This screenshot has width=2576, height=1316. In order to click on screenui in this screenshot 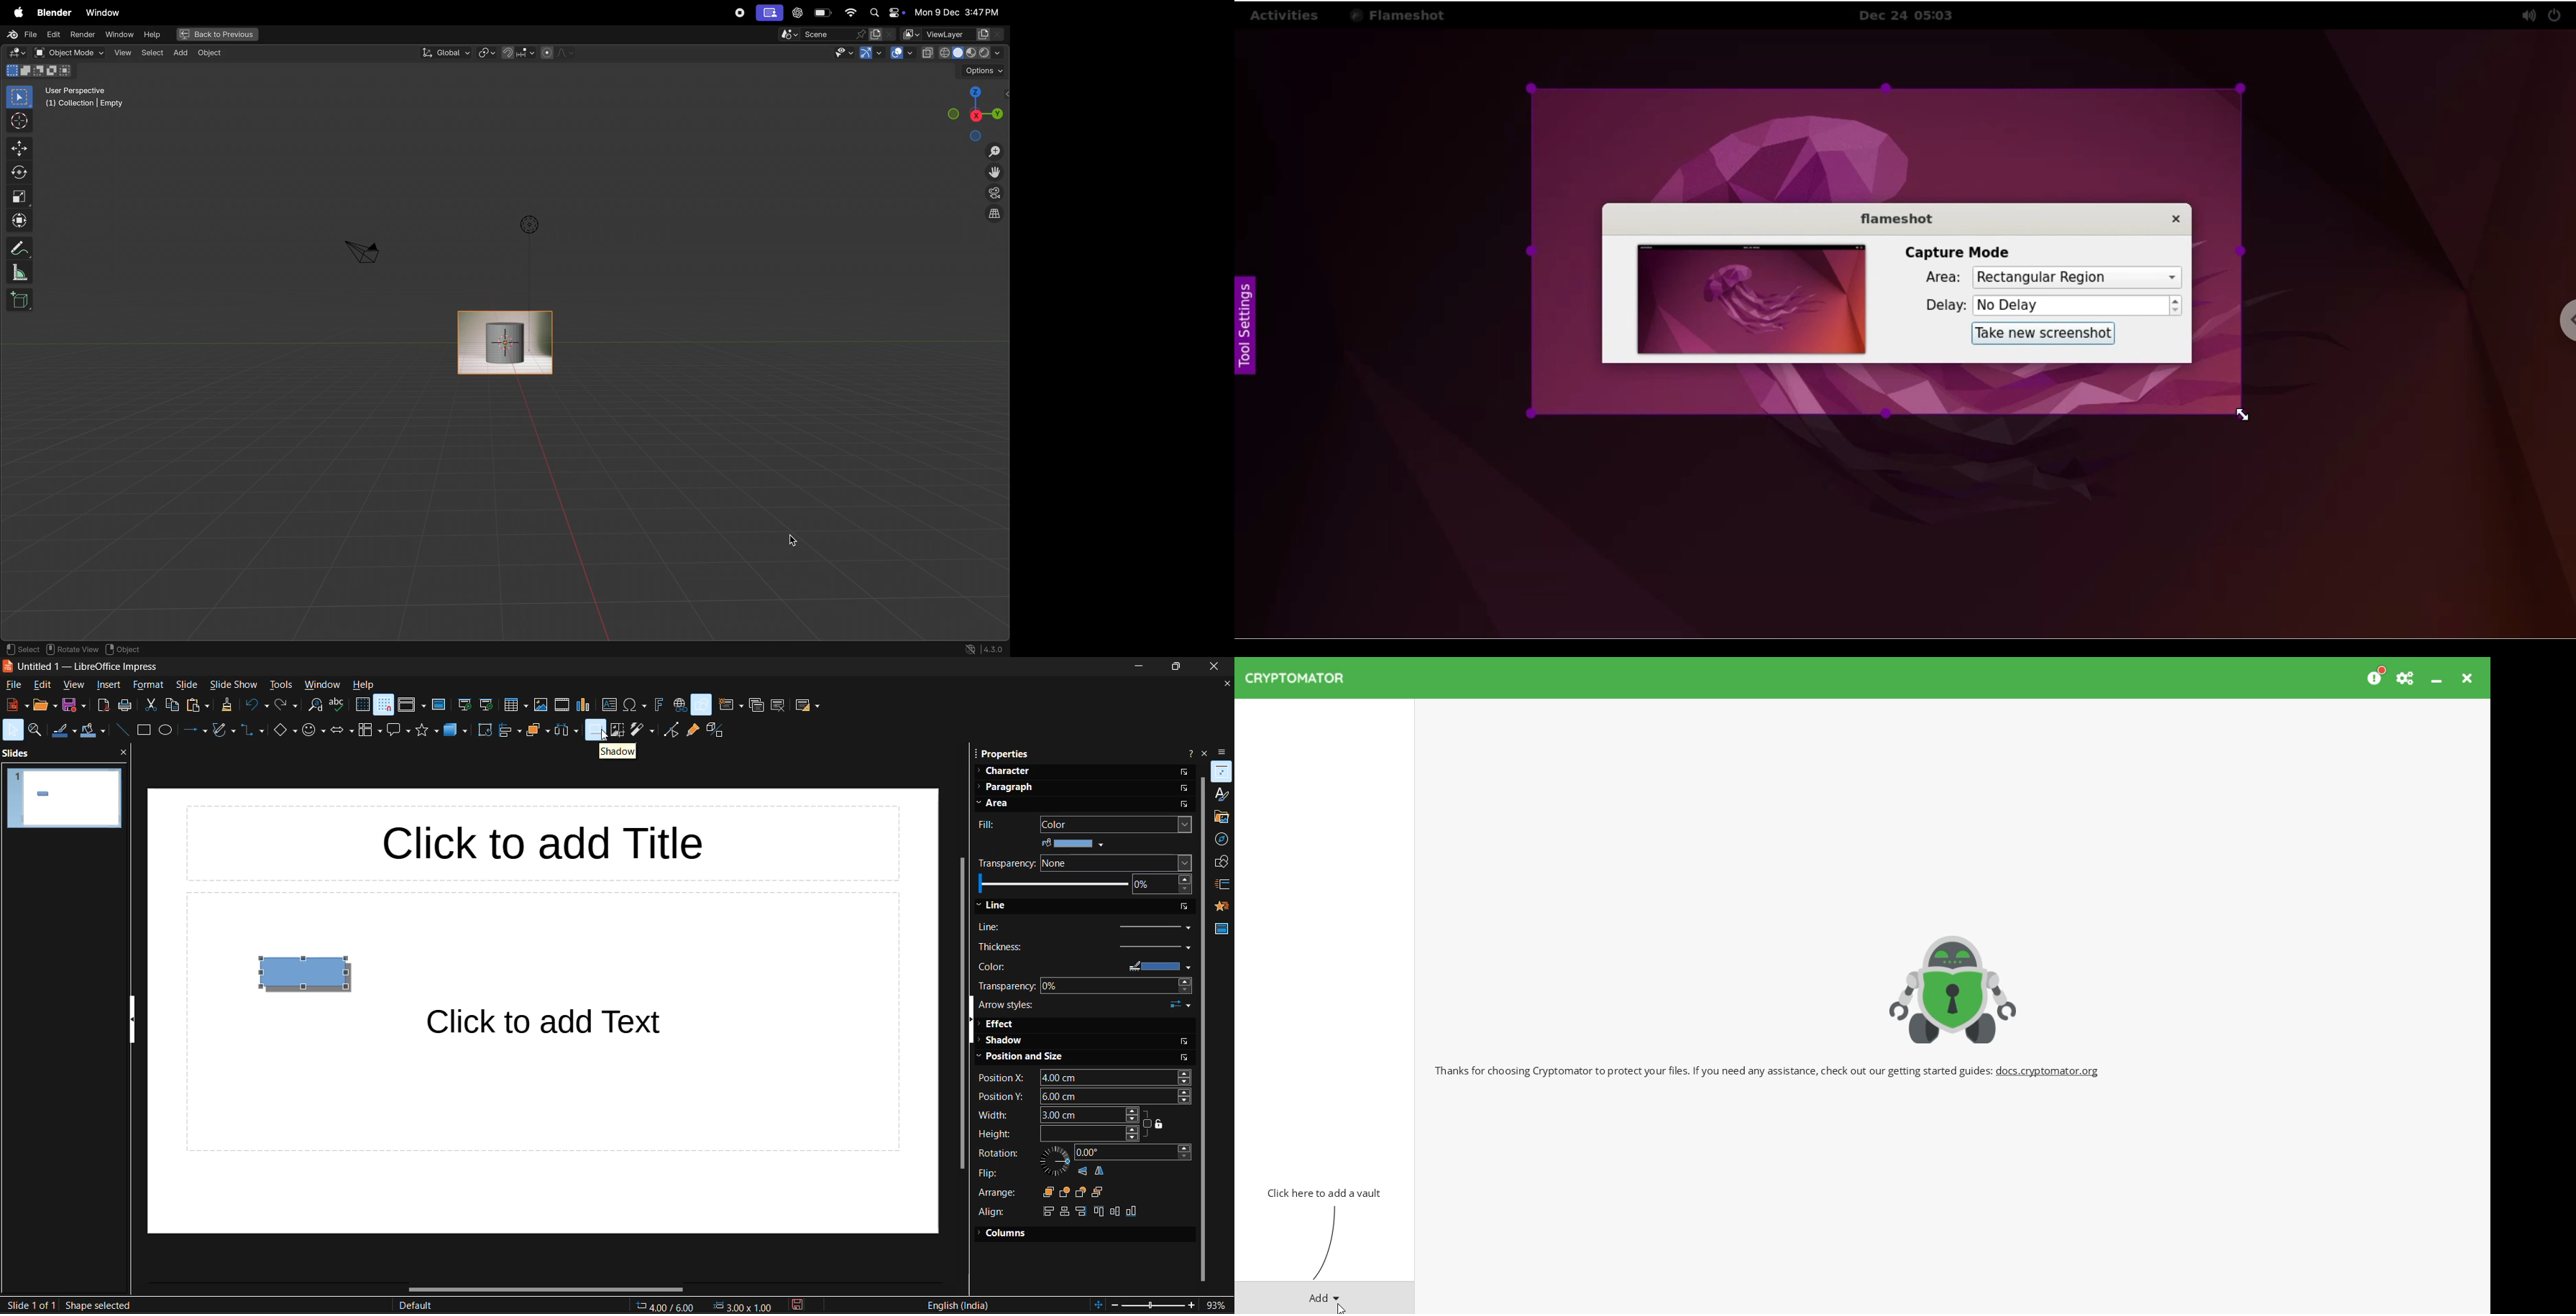, I will do `click(769, 12)`.